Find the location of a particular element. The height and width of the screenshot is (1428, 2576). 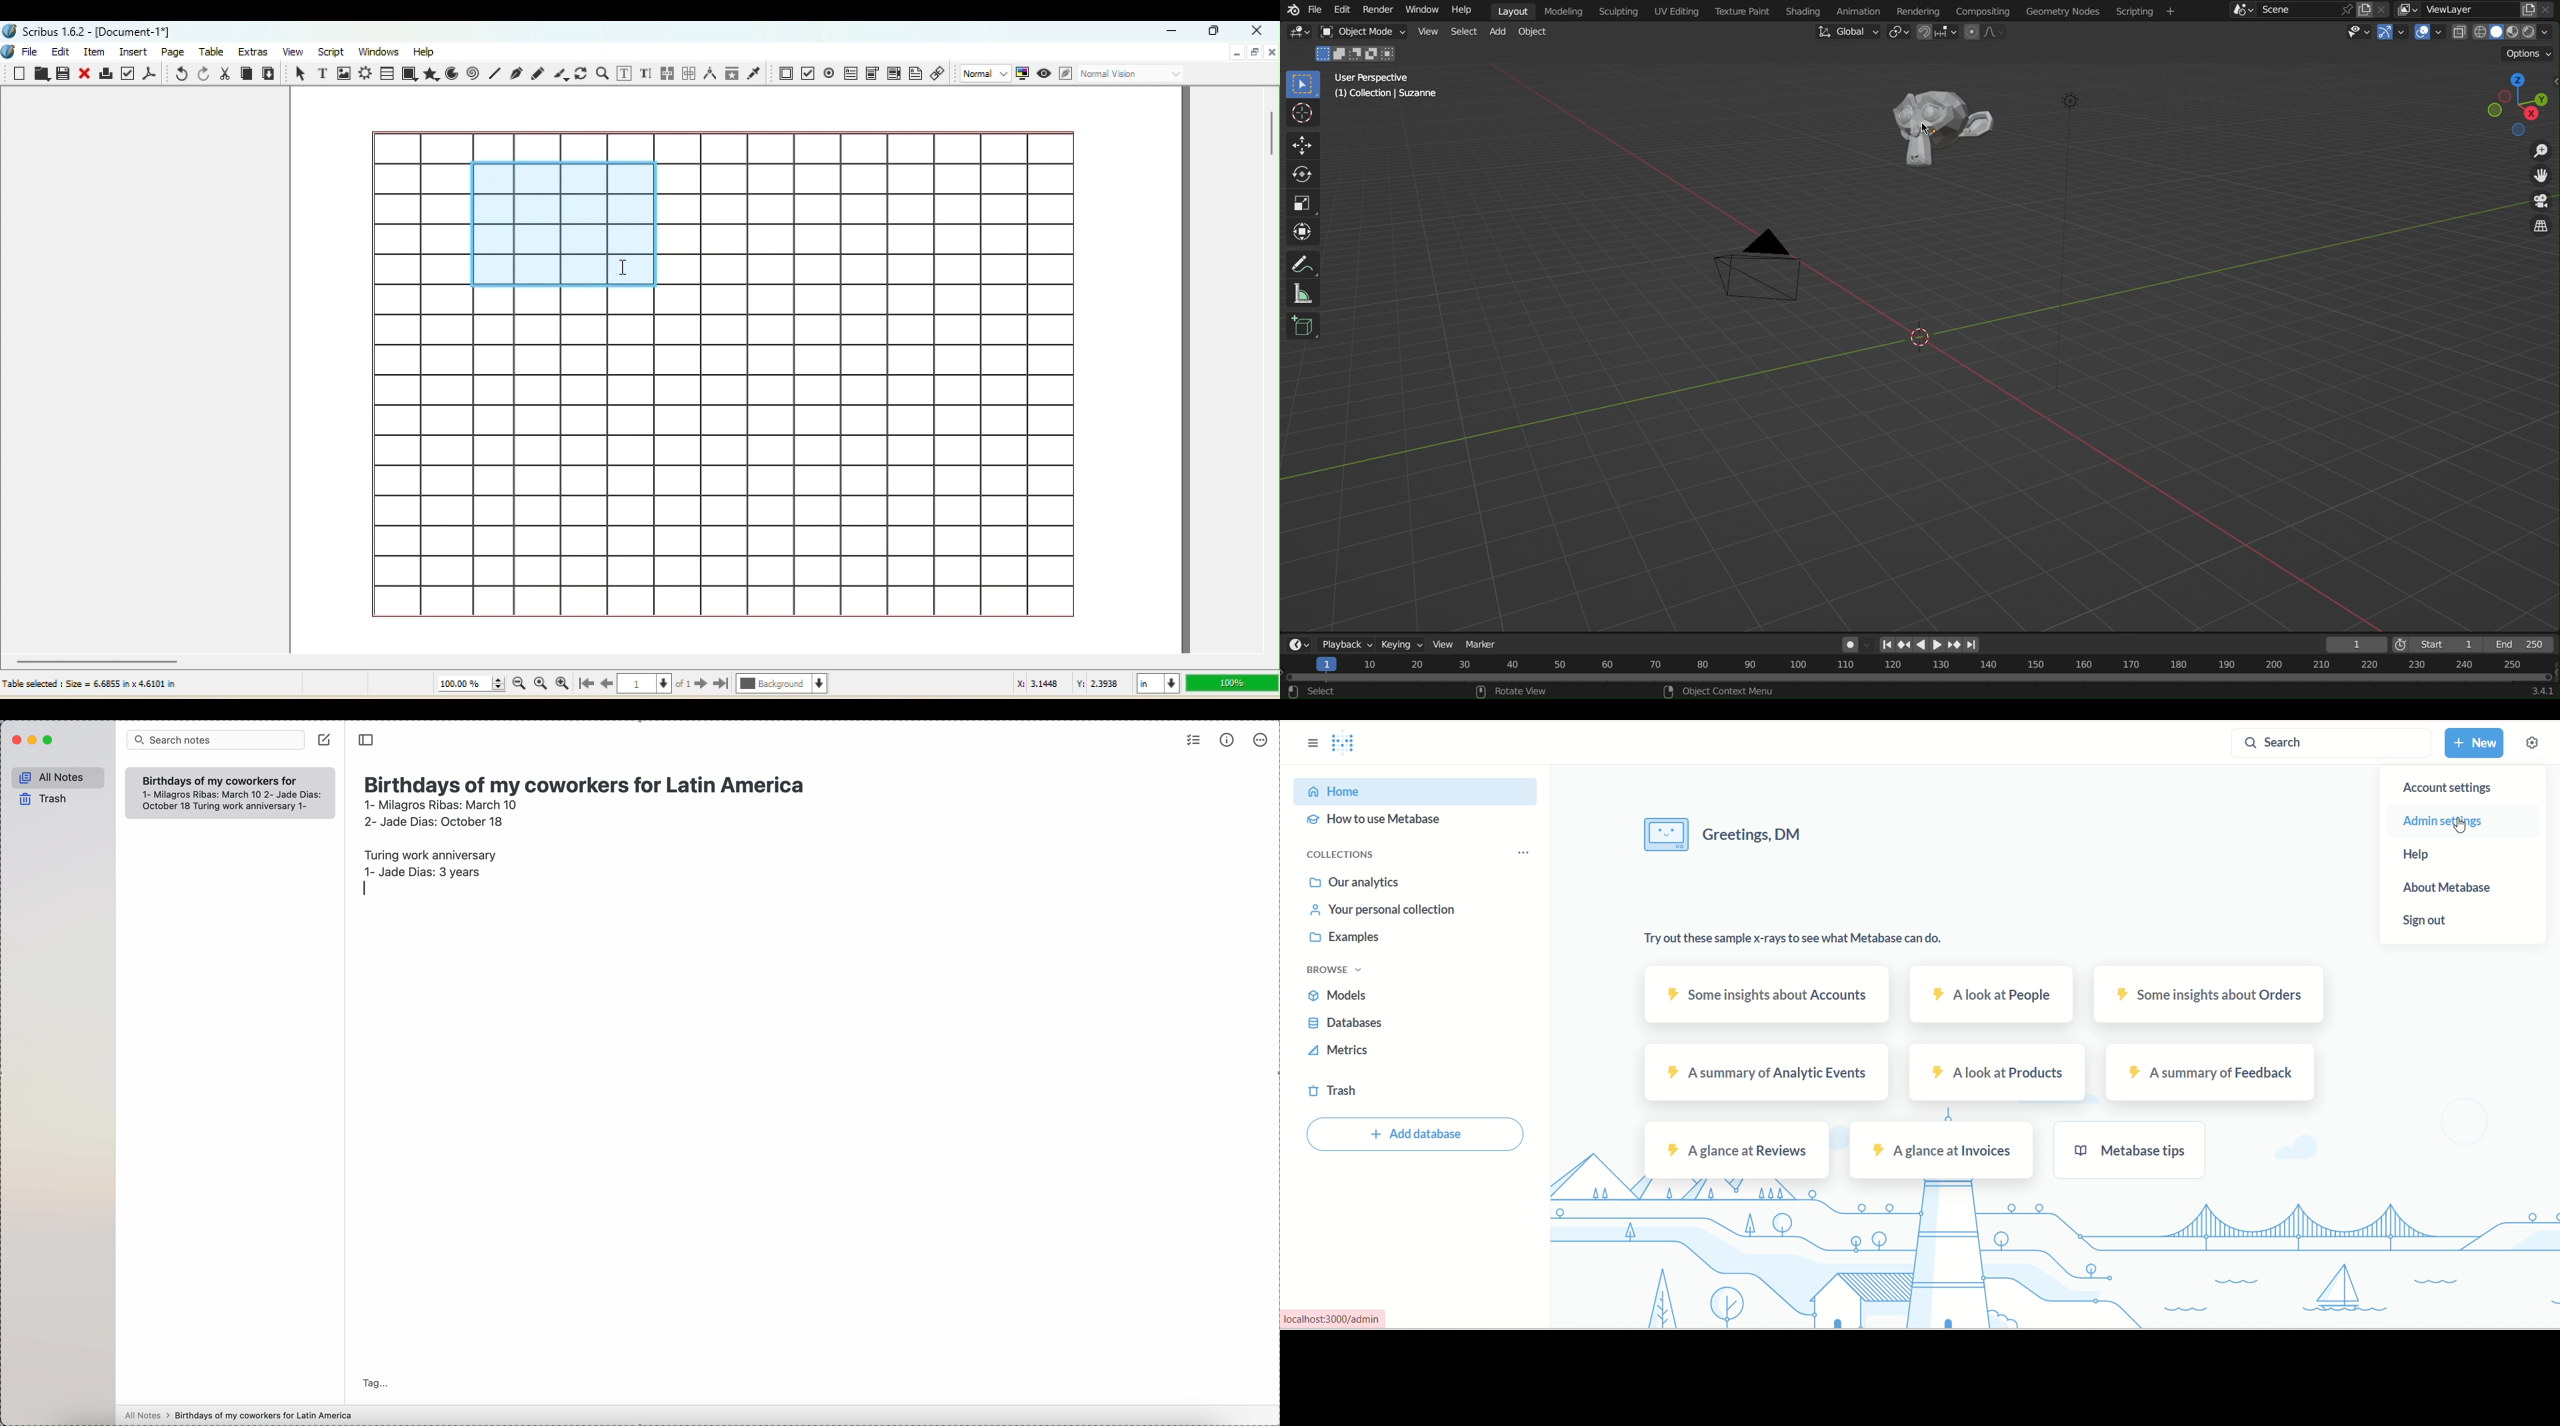

Zoom to 100% is located at coordinates (541, 685).